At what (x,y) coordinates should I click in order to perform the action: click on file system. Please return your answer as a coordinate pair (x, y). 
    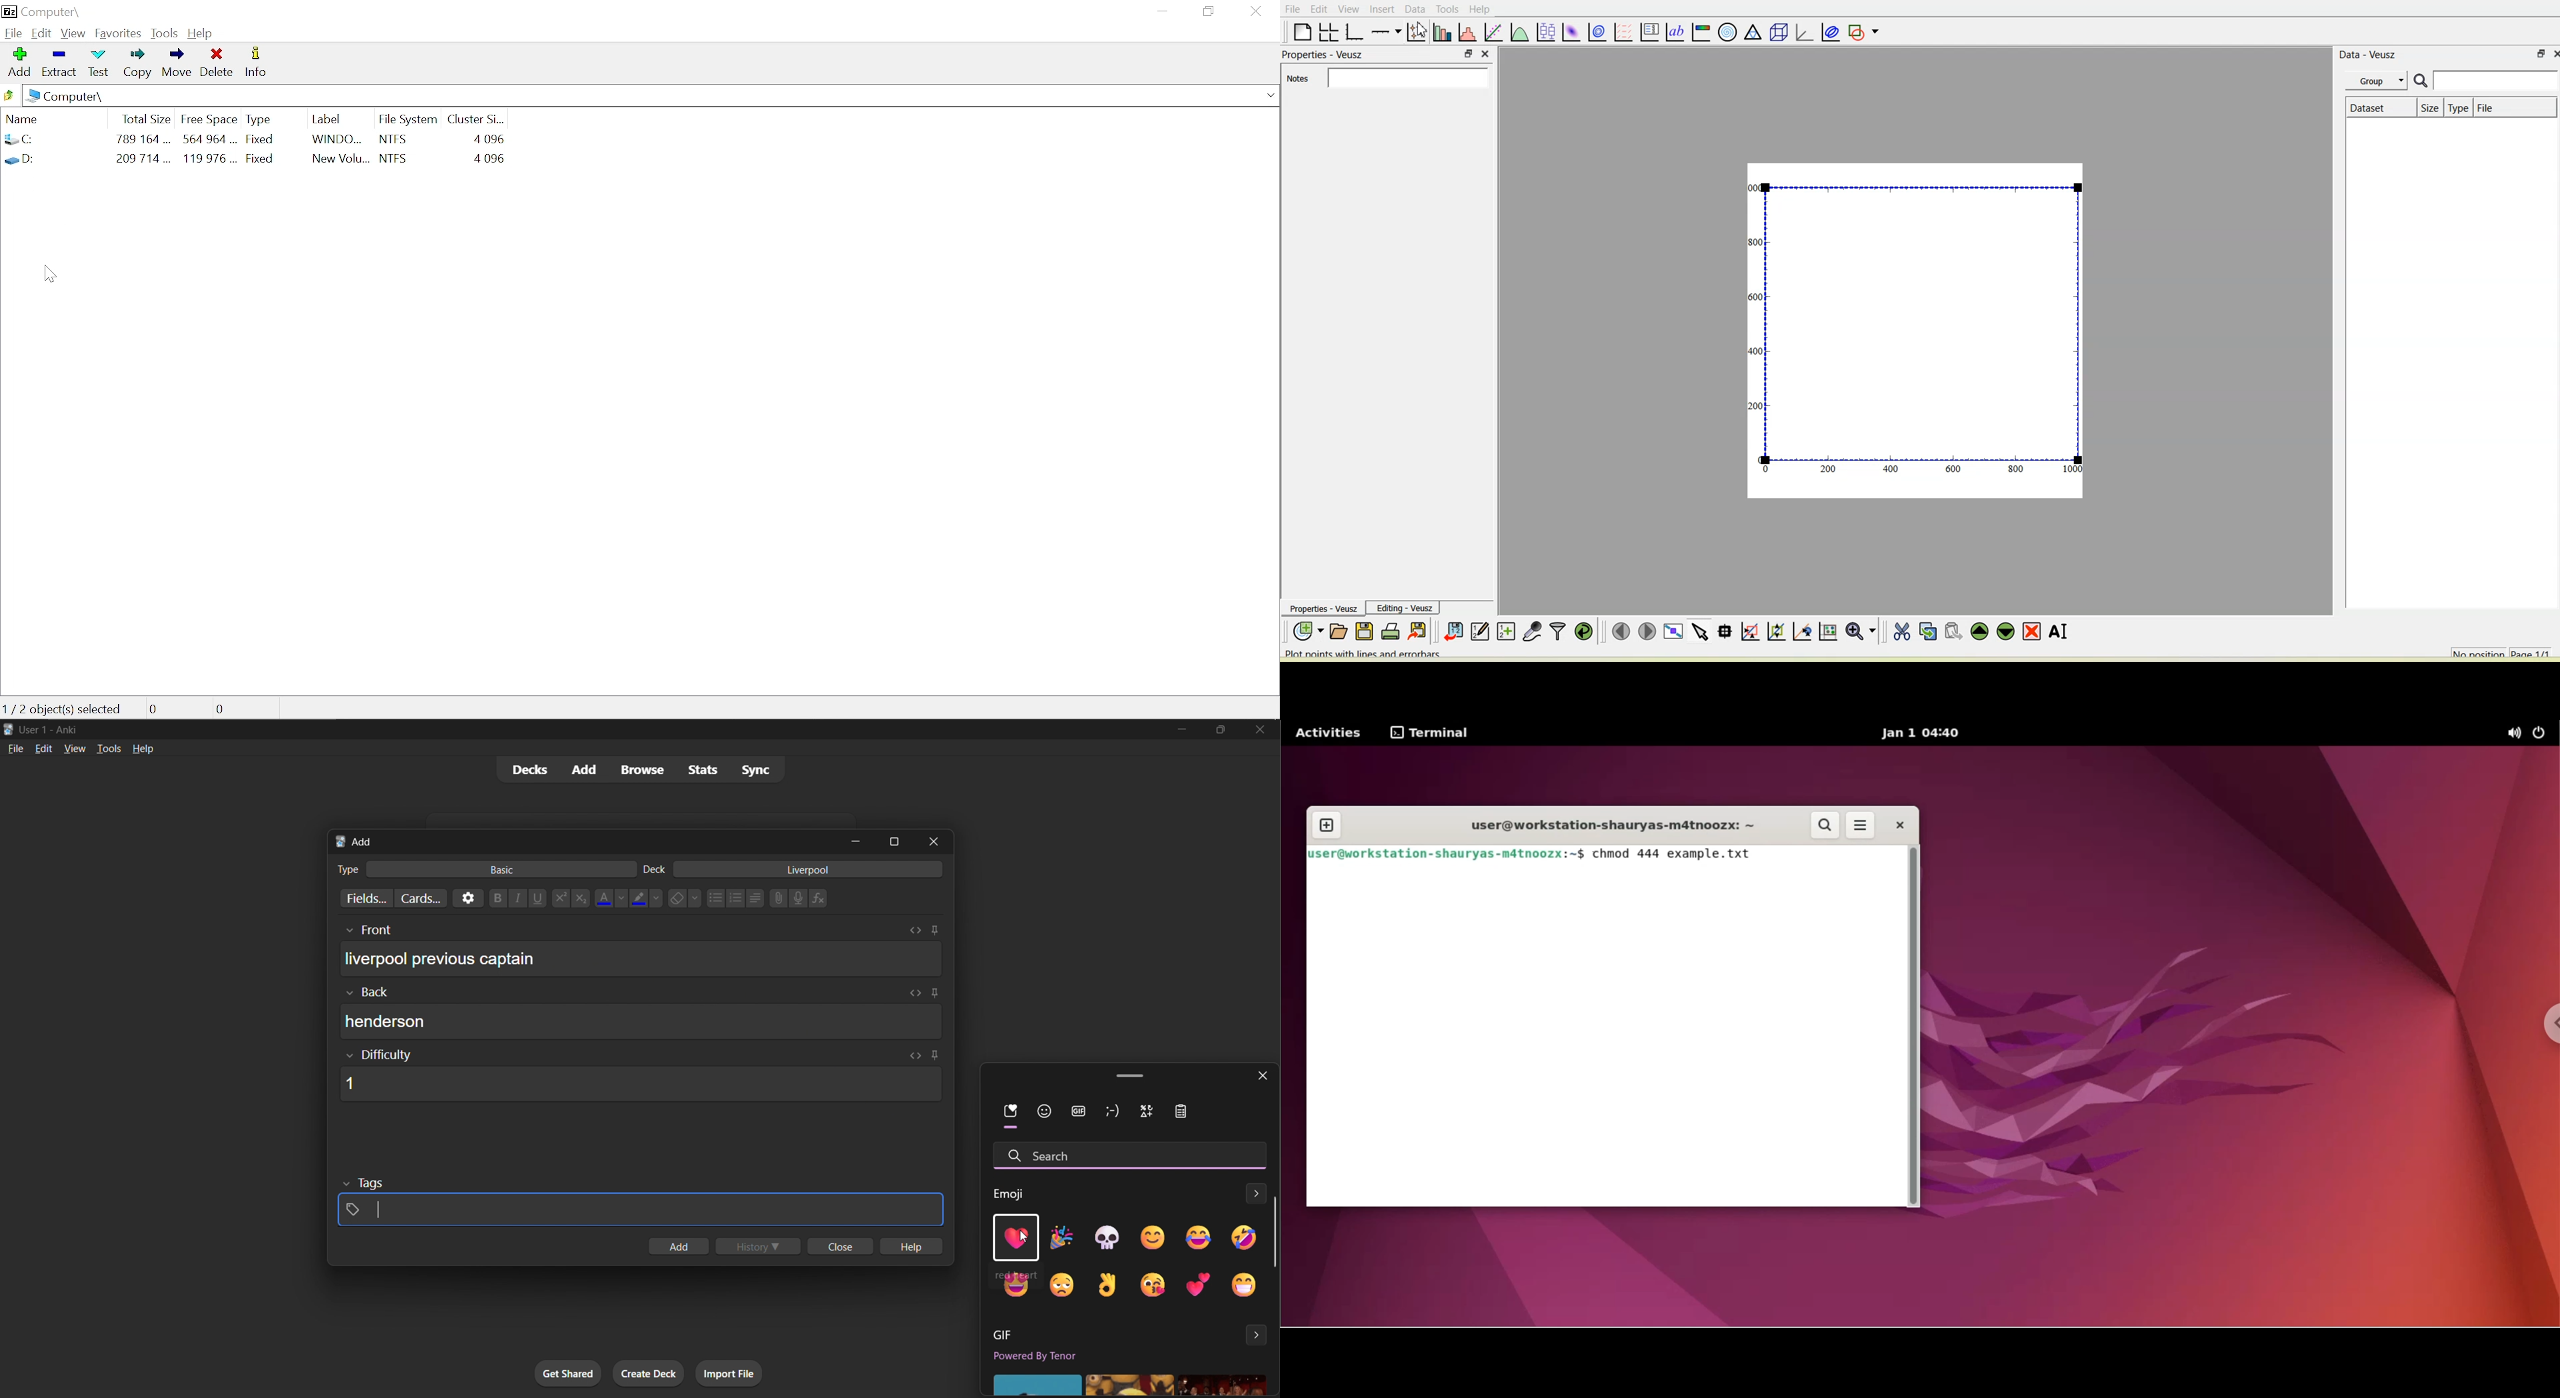
    Looking at the image, I should click on (408, 118).